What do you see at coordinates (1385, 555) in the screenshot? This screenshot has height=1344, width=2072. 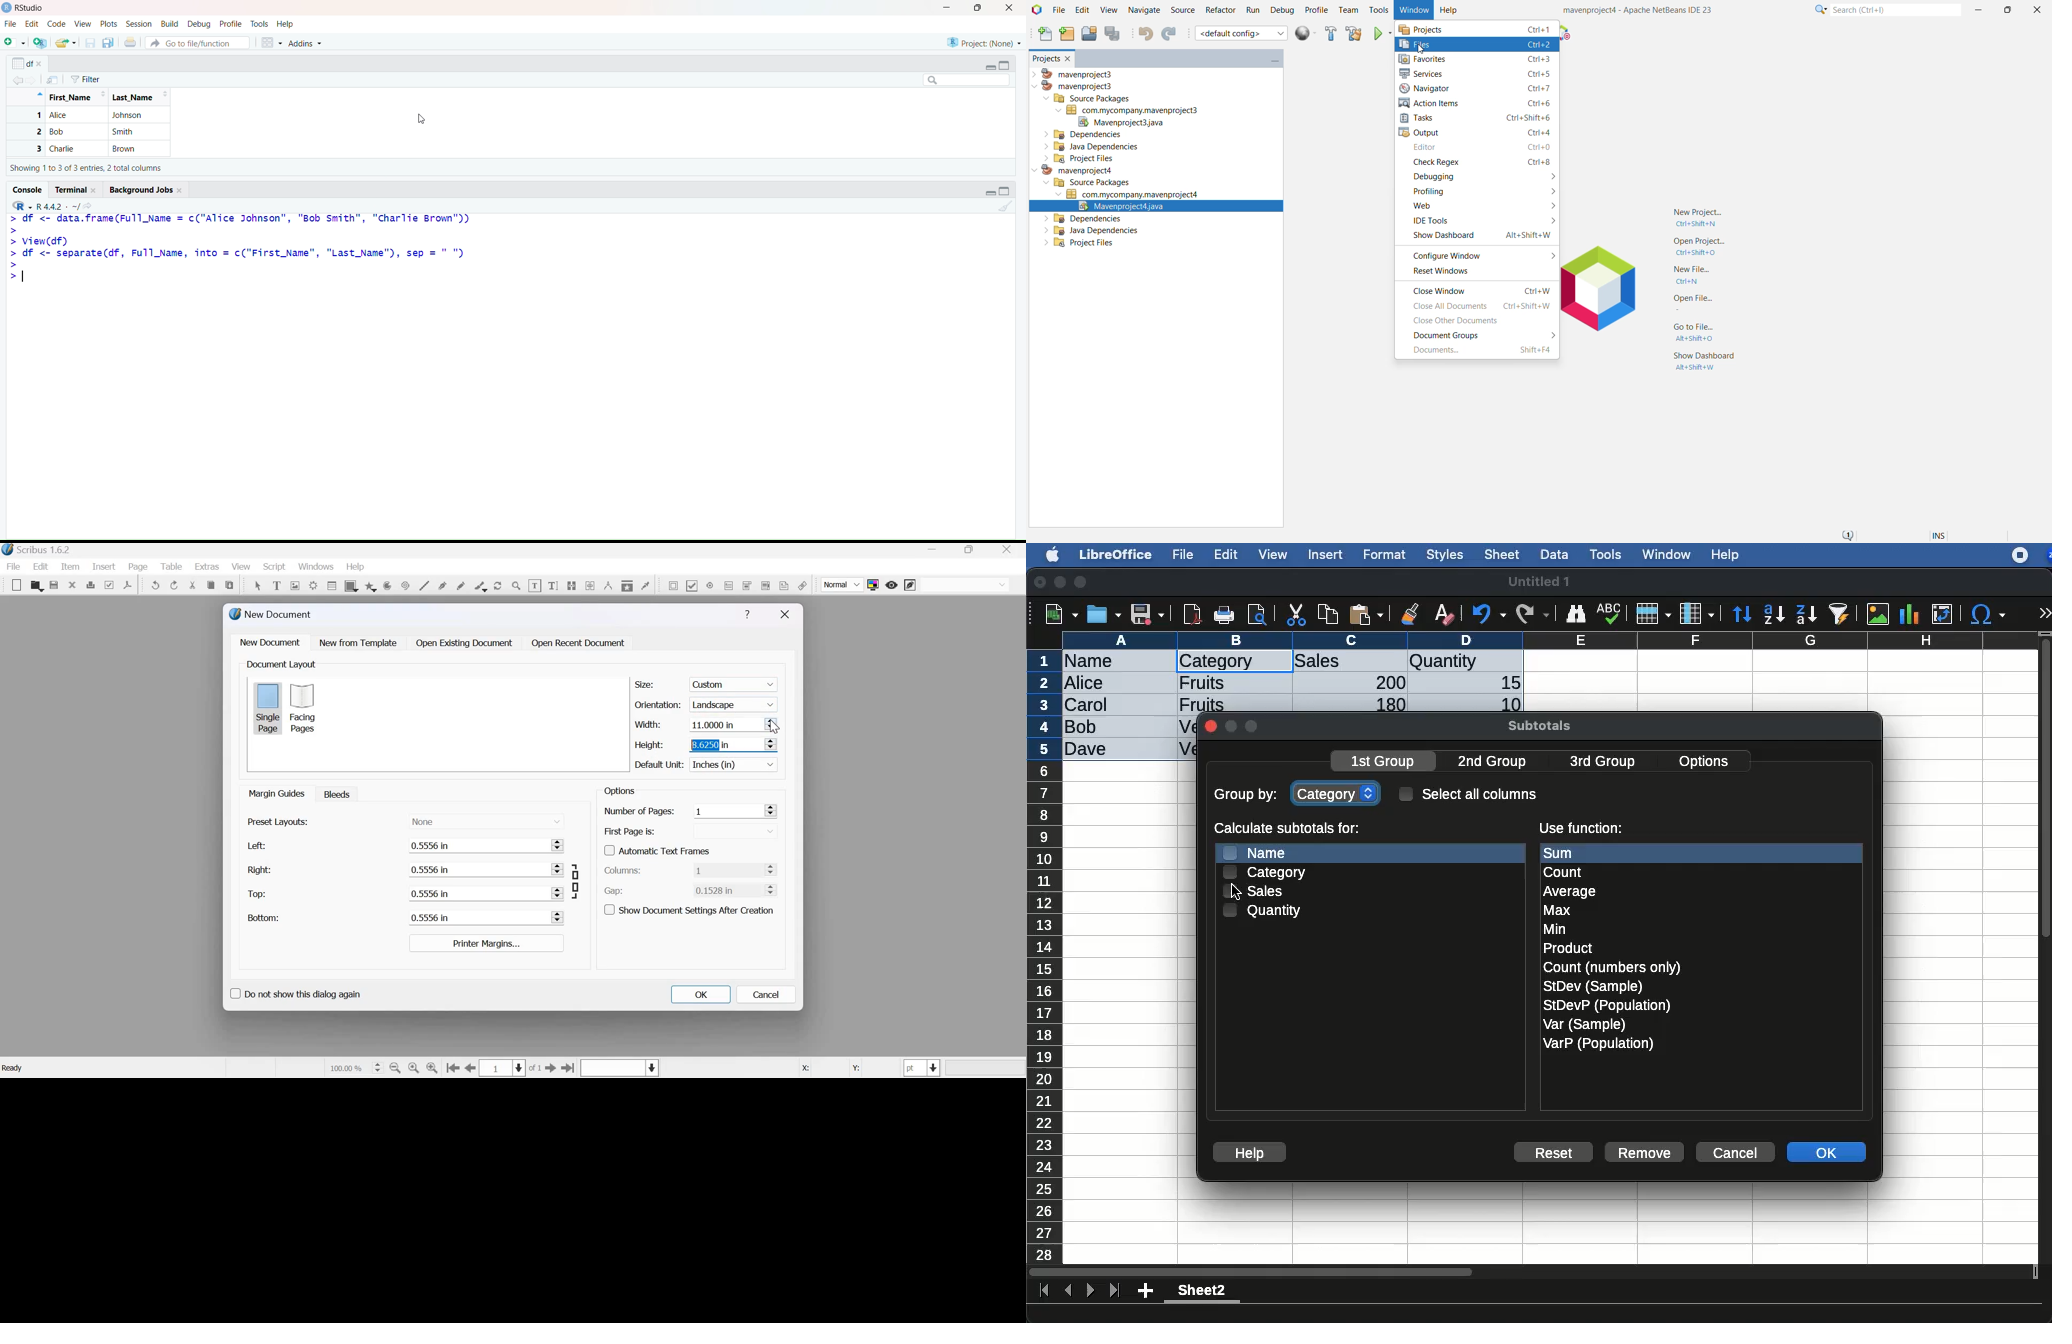 I see `format` at bounding box center [1385, 555].